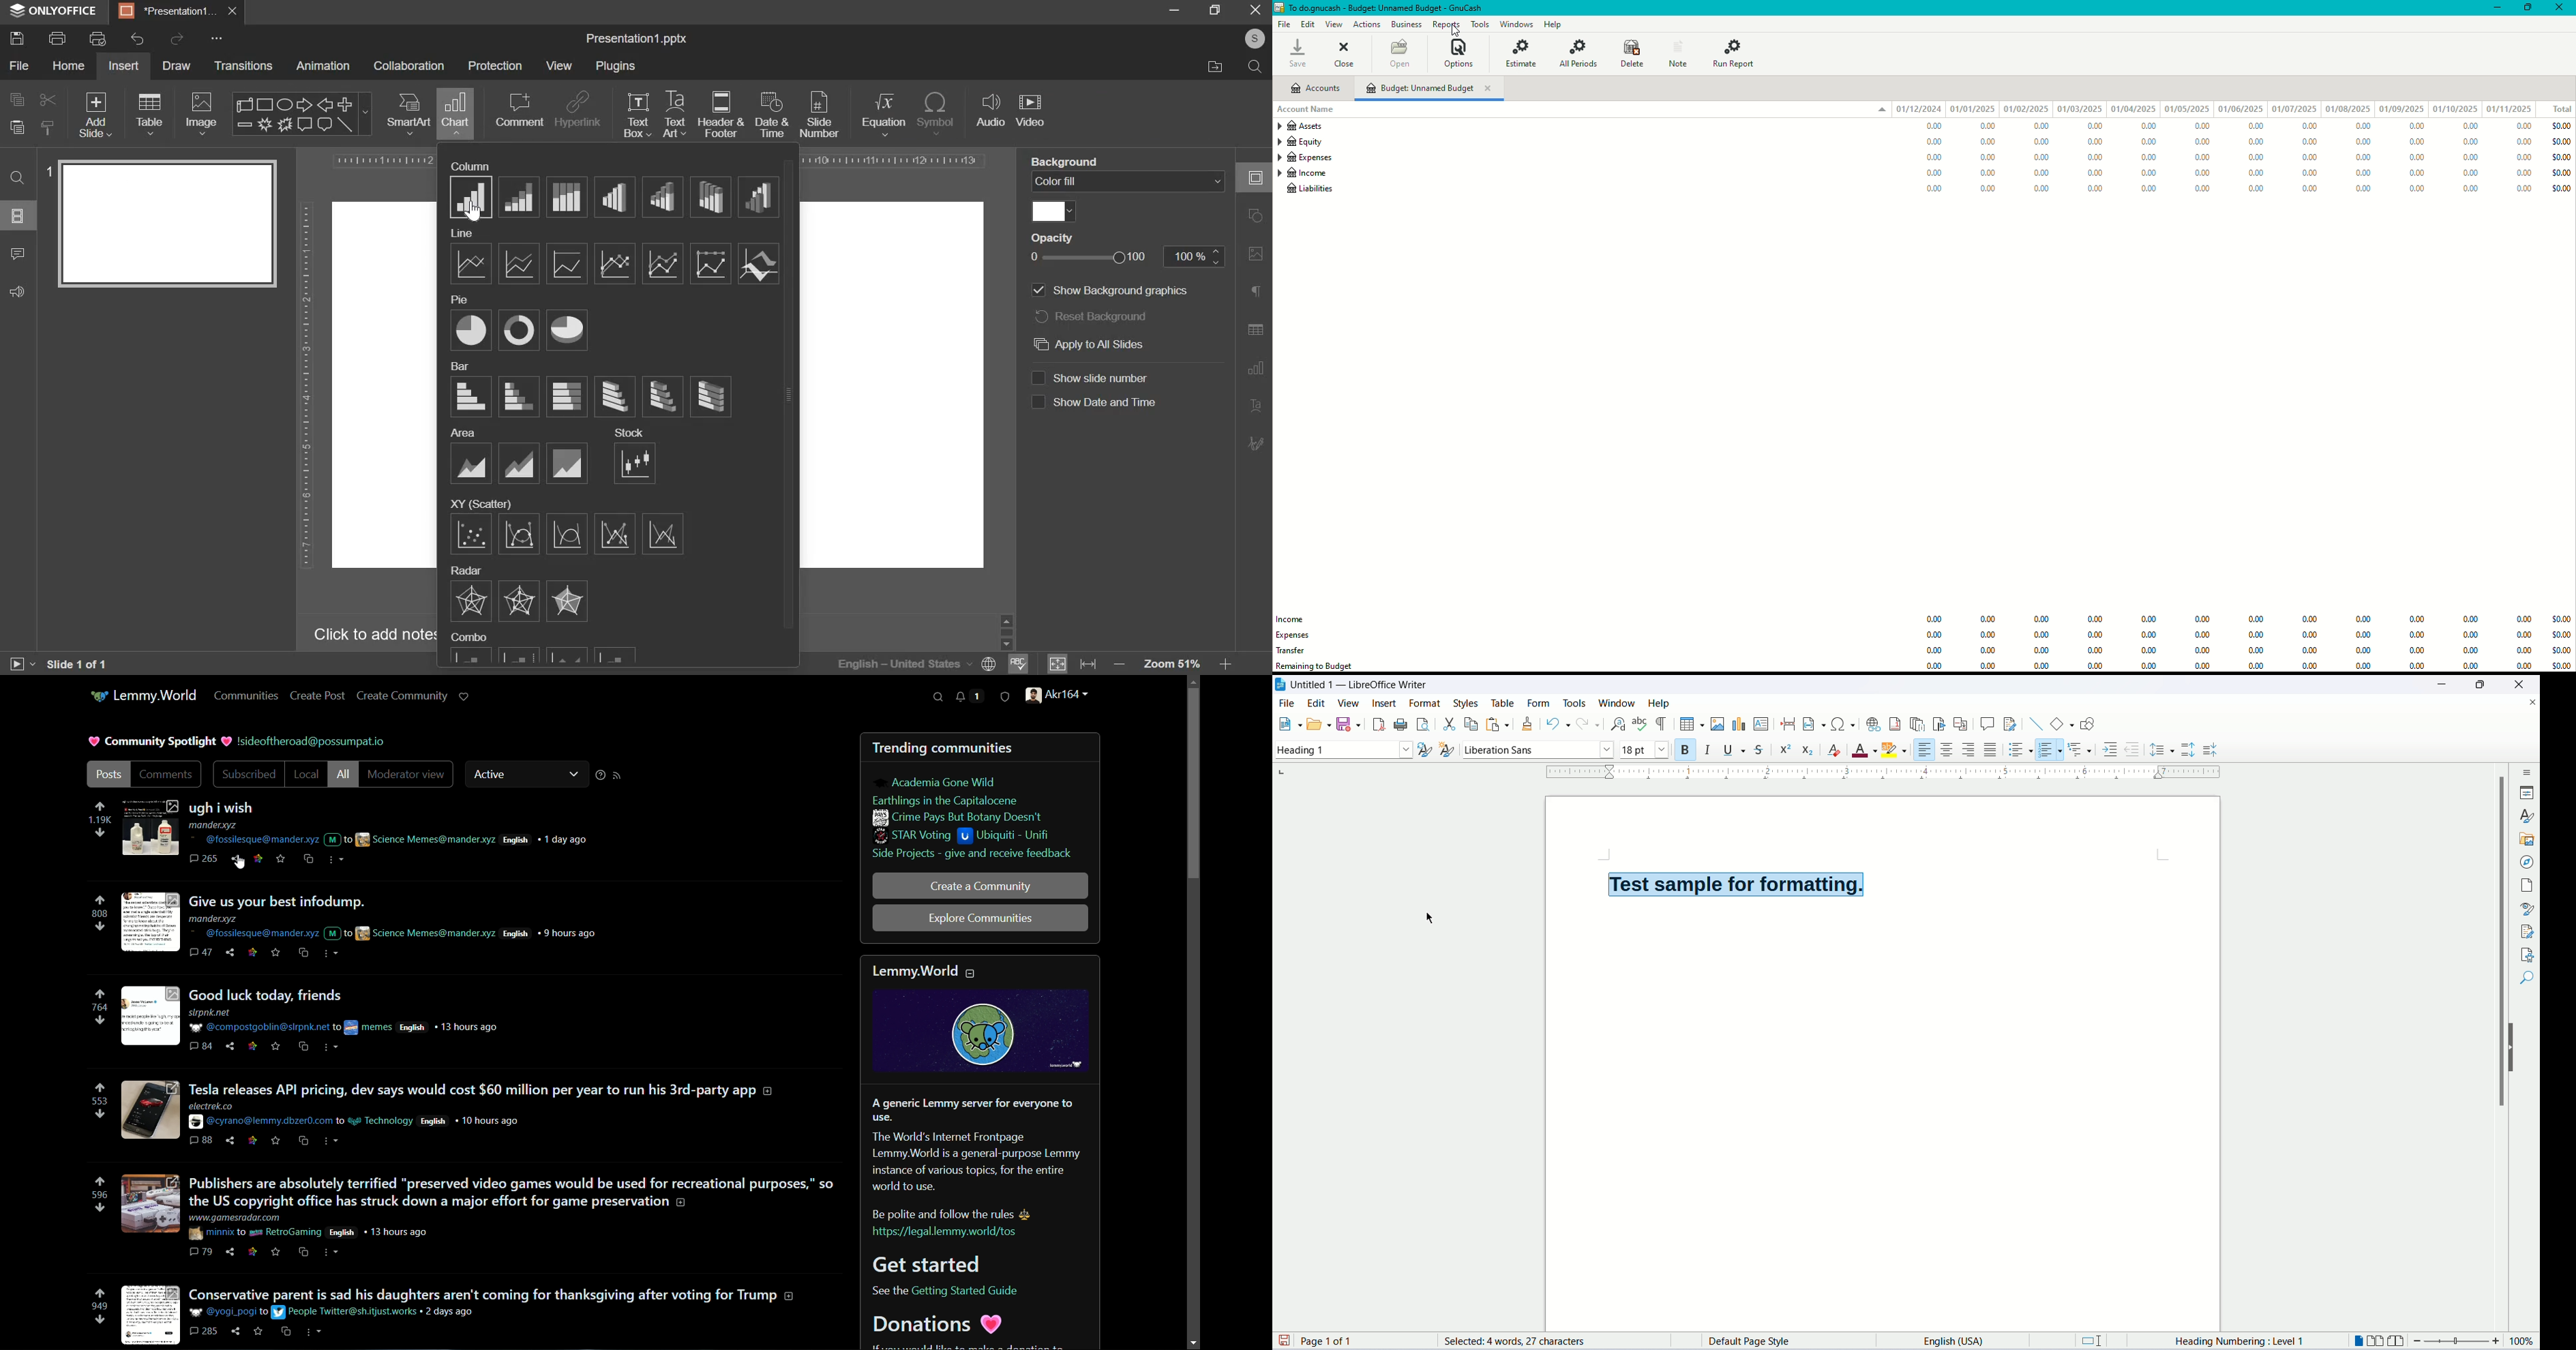  I want to click on 01/05/2025, so click(2186, 109).